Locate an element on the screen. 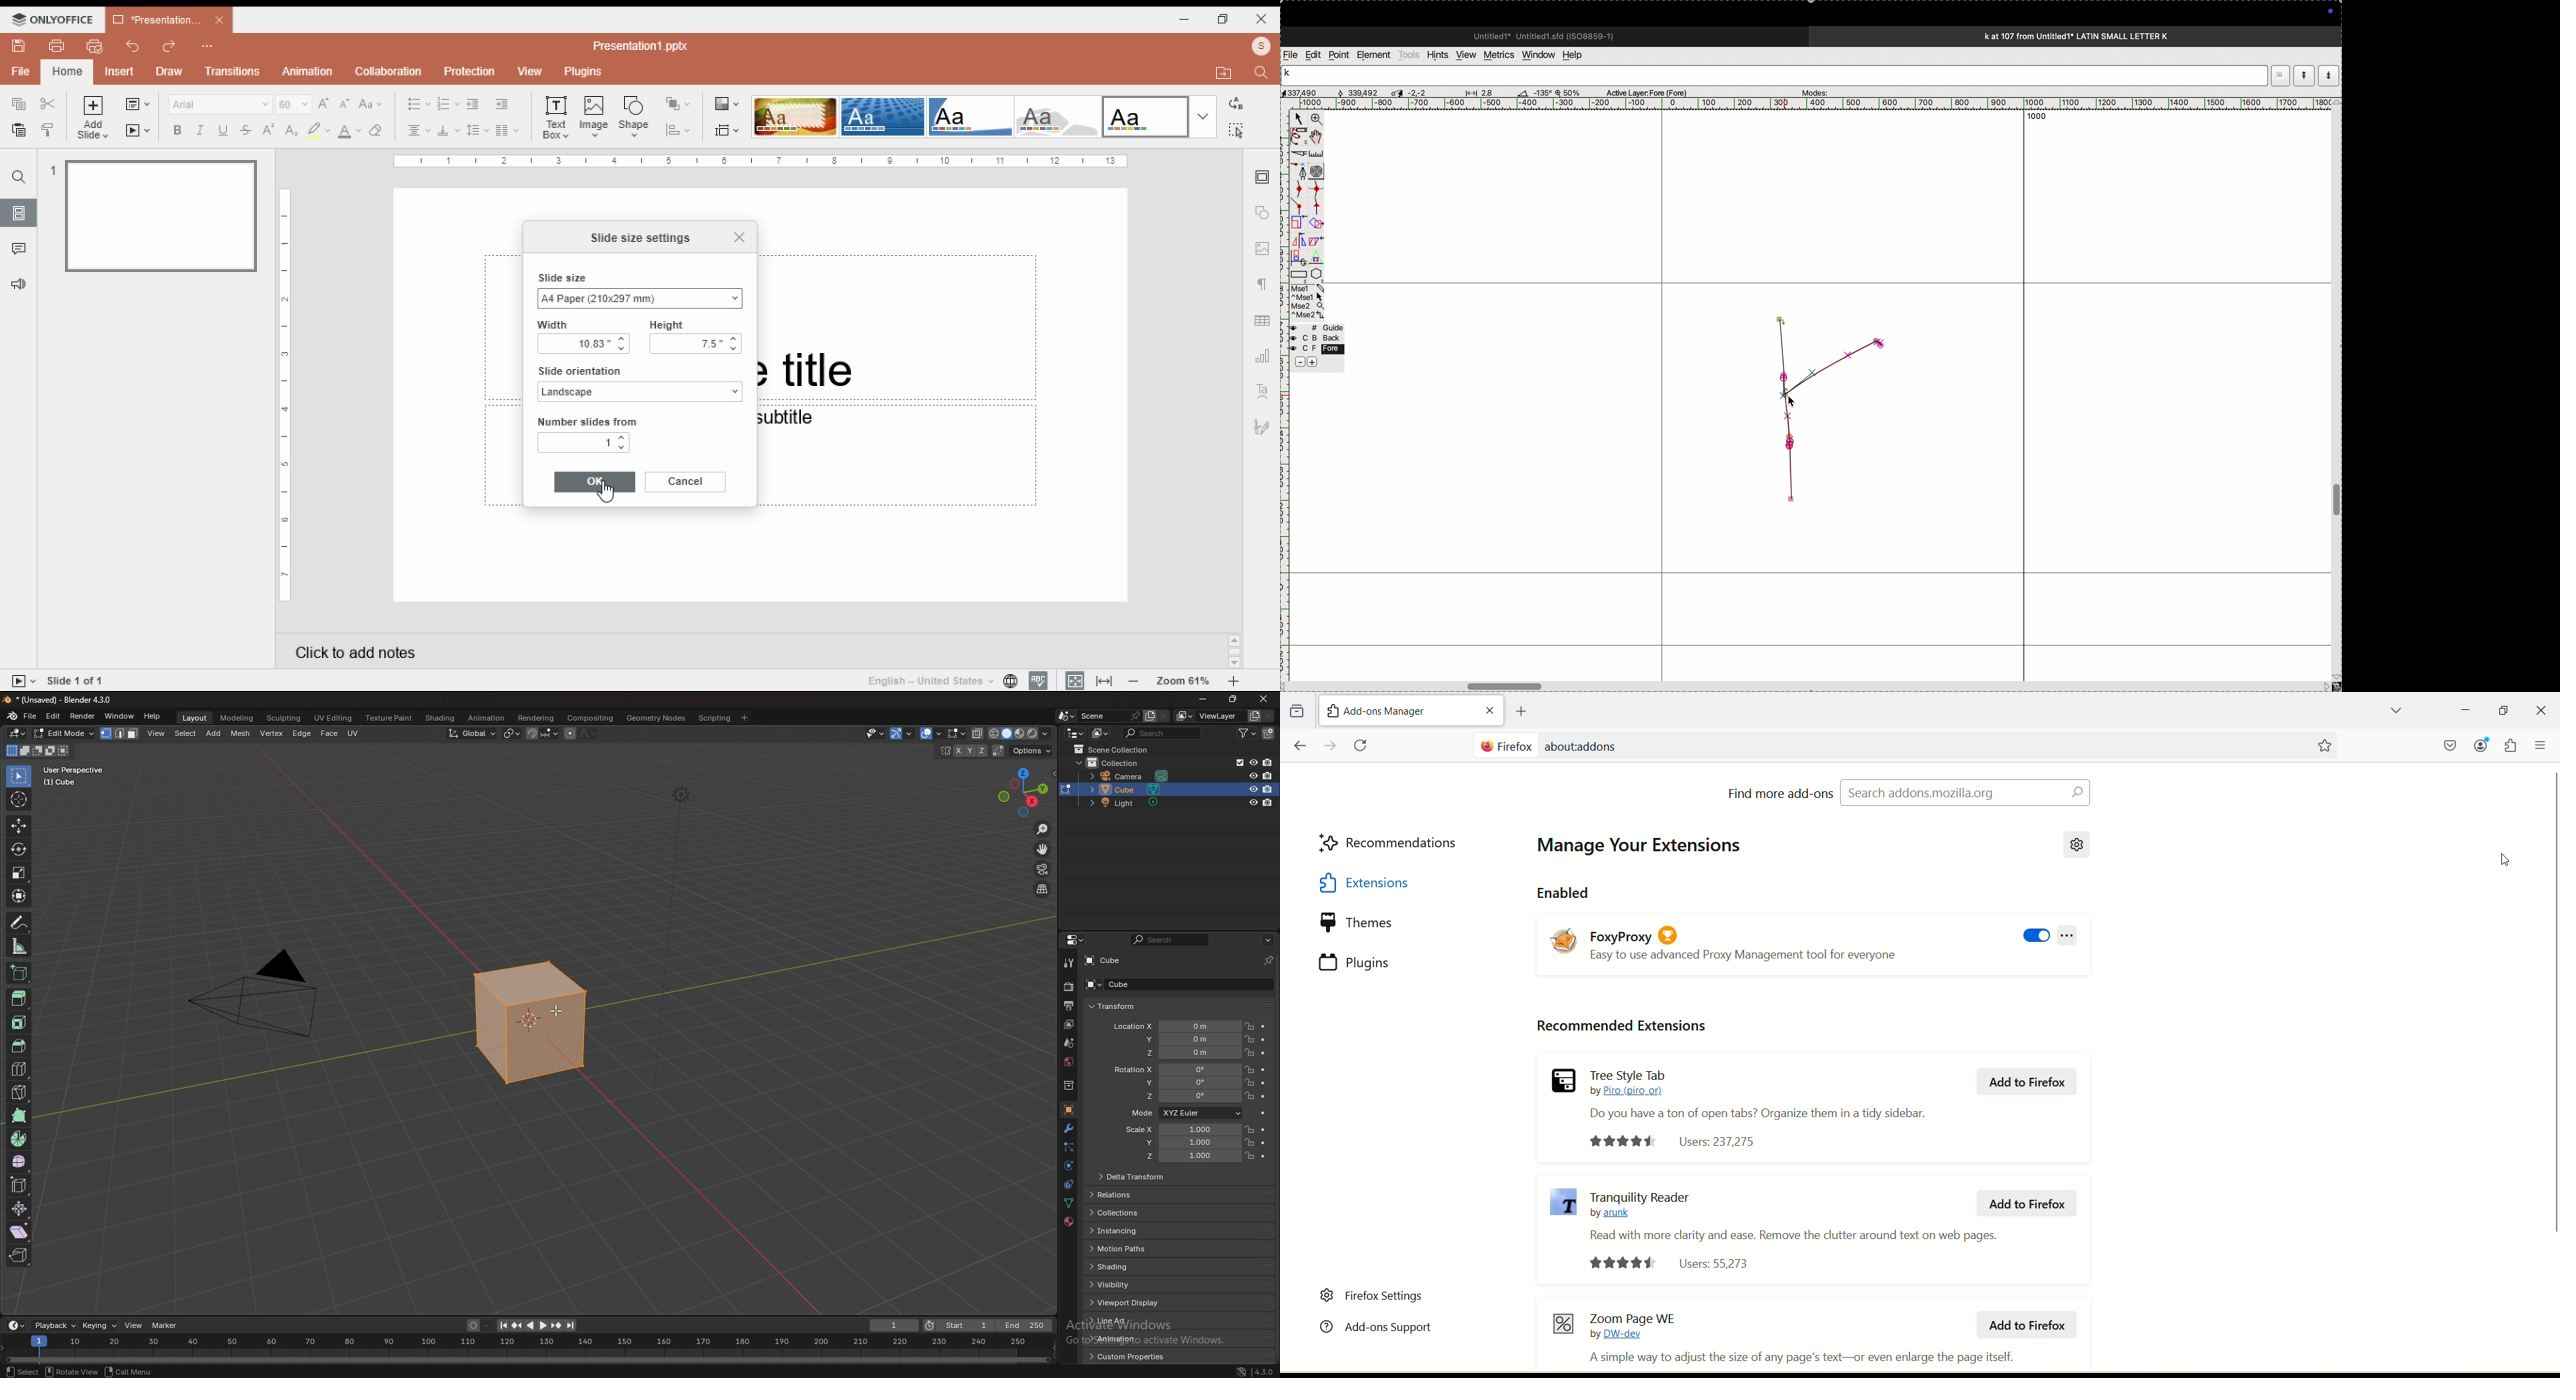  toggle screen is located at coordinates (1507, 685).